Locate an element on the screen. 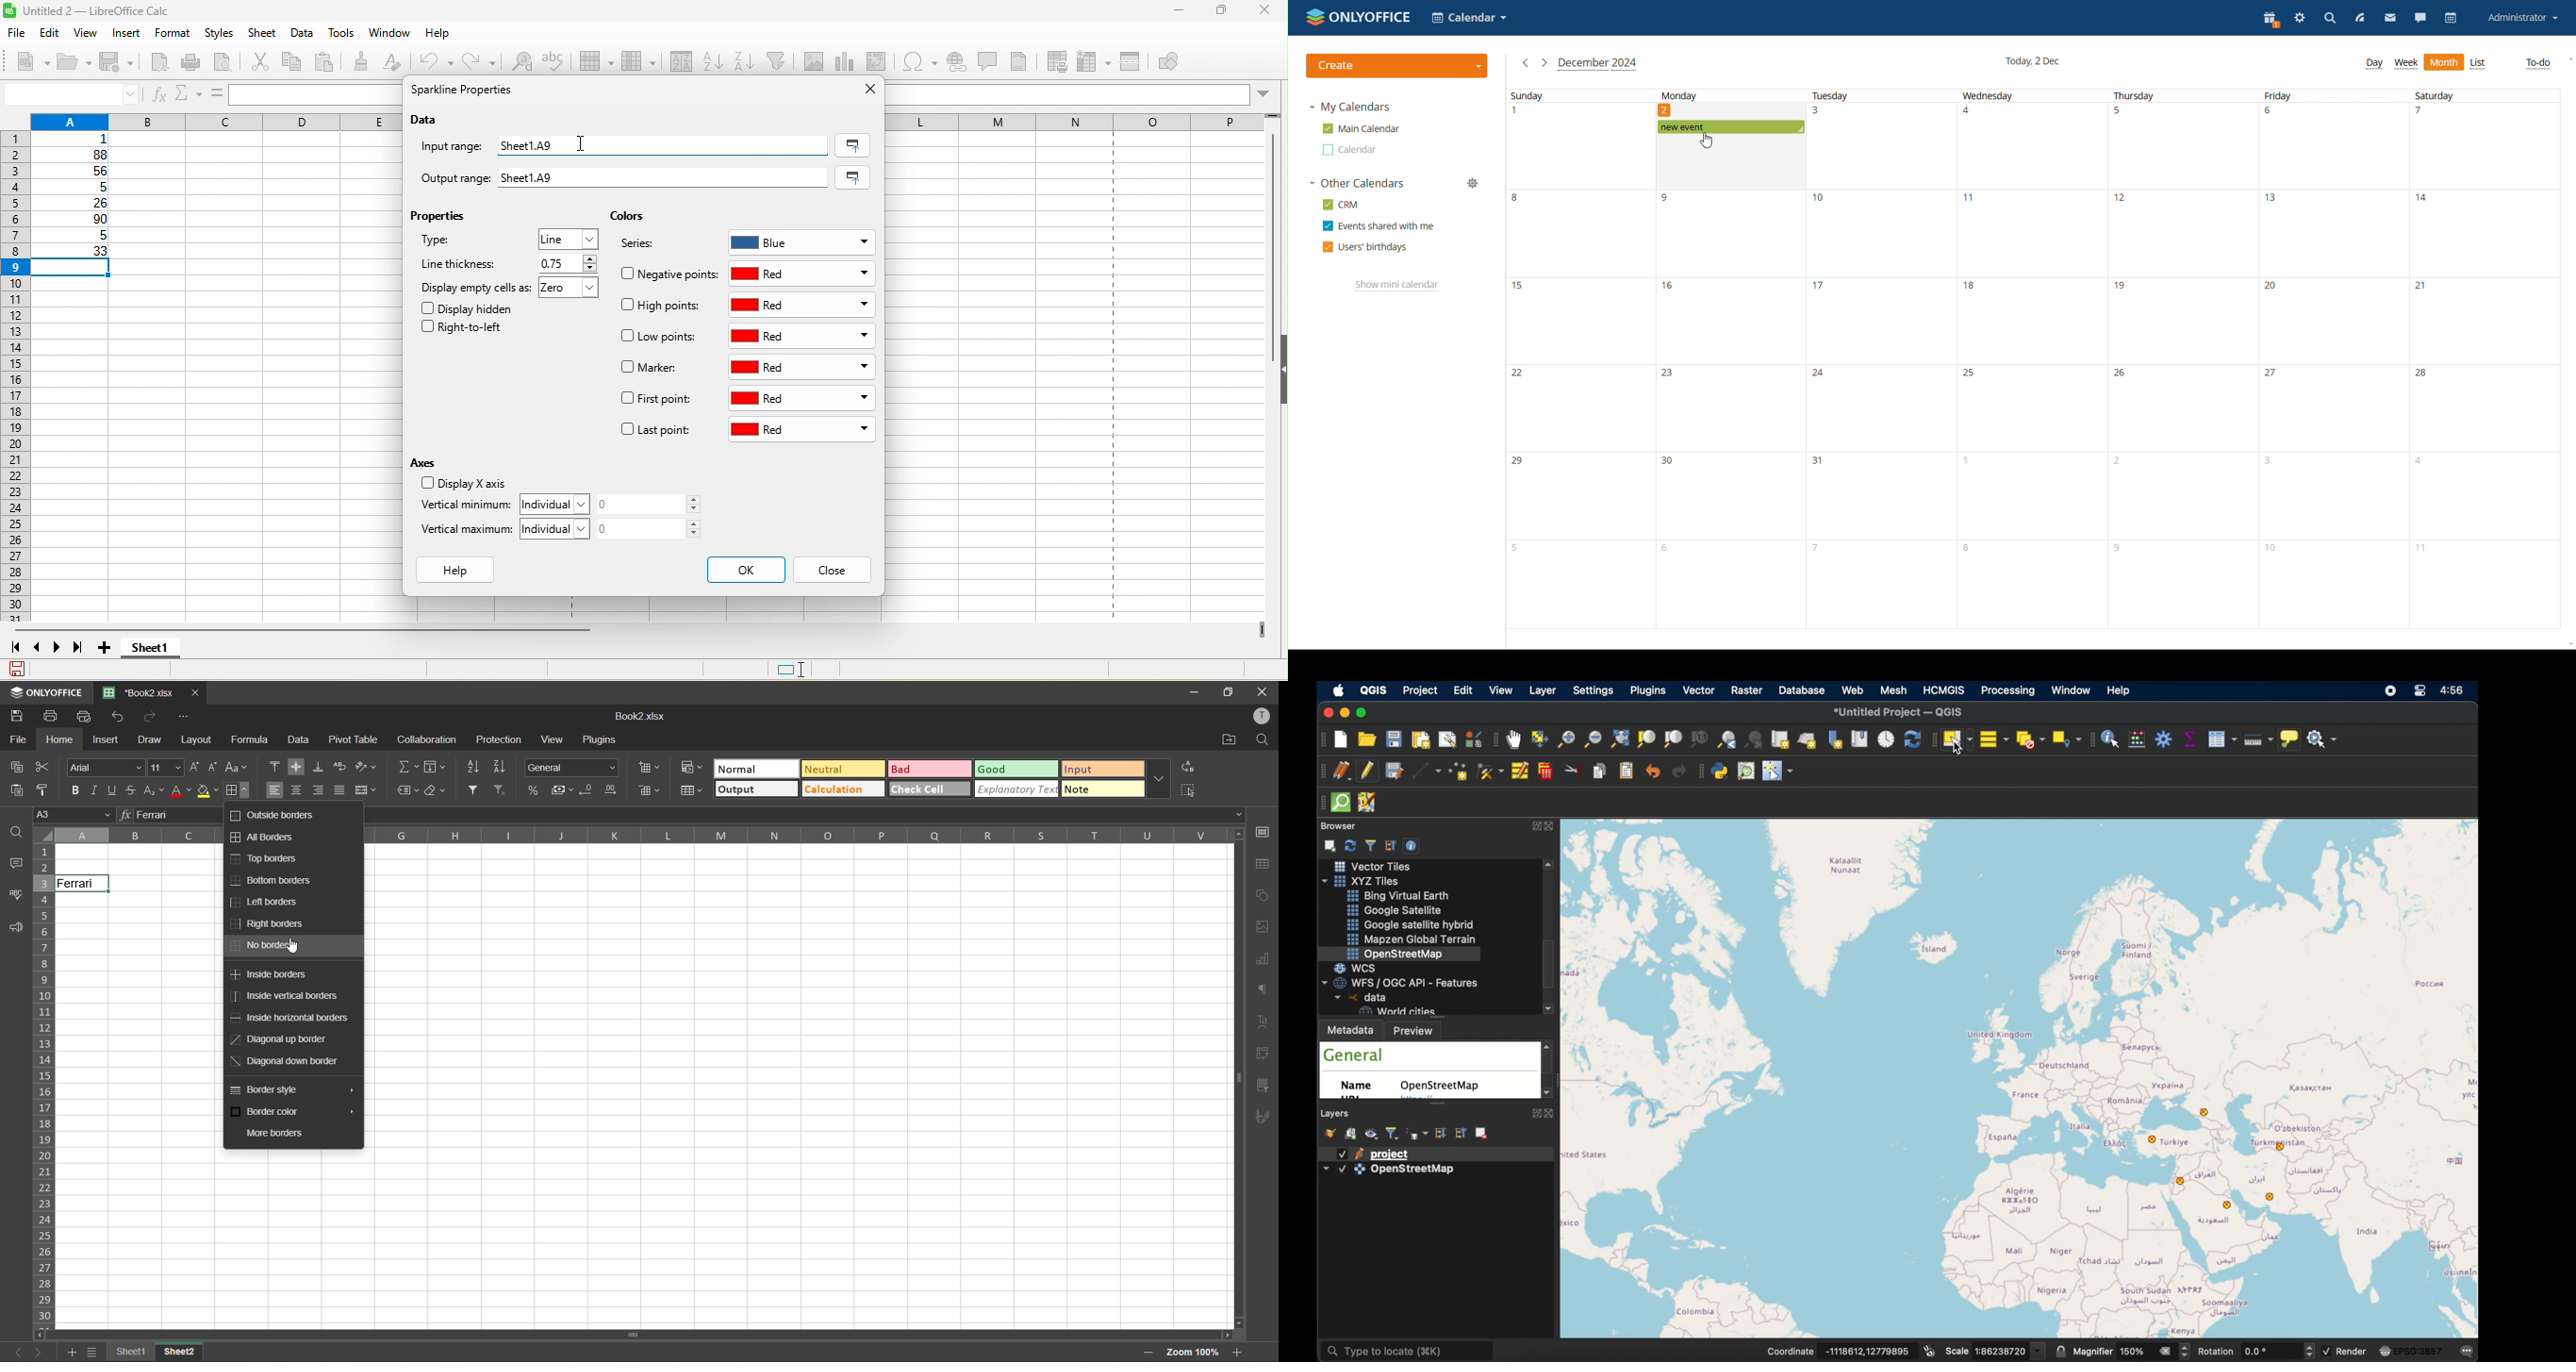 This screenshot has height=1372, width=2576. insert is located at coordinates (128, 34).